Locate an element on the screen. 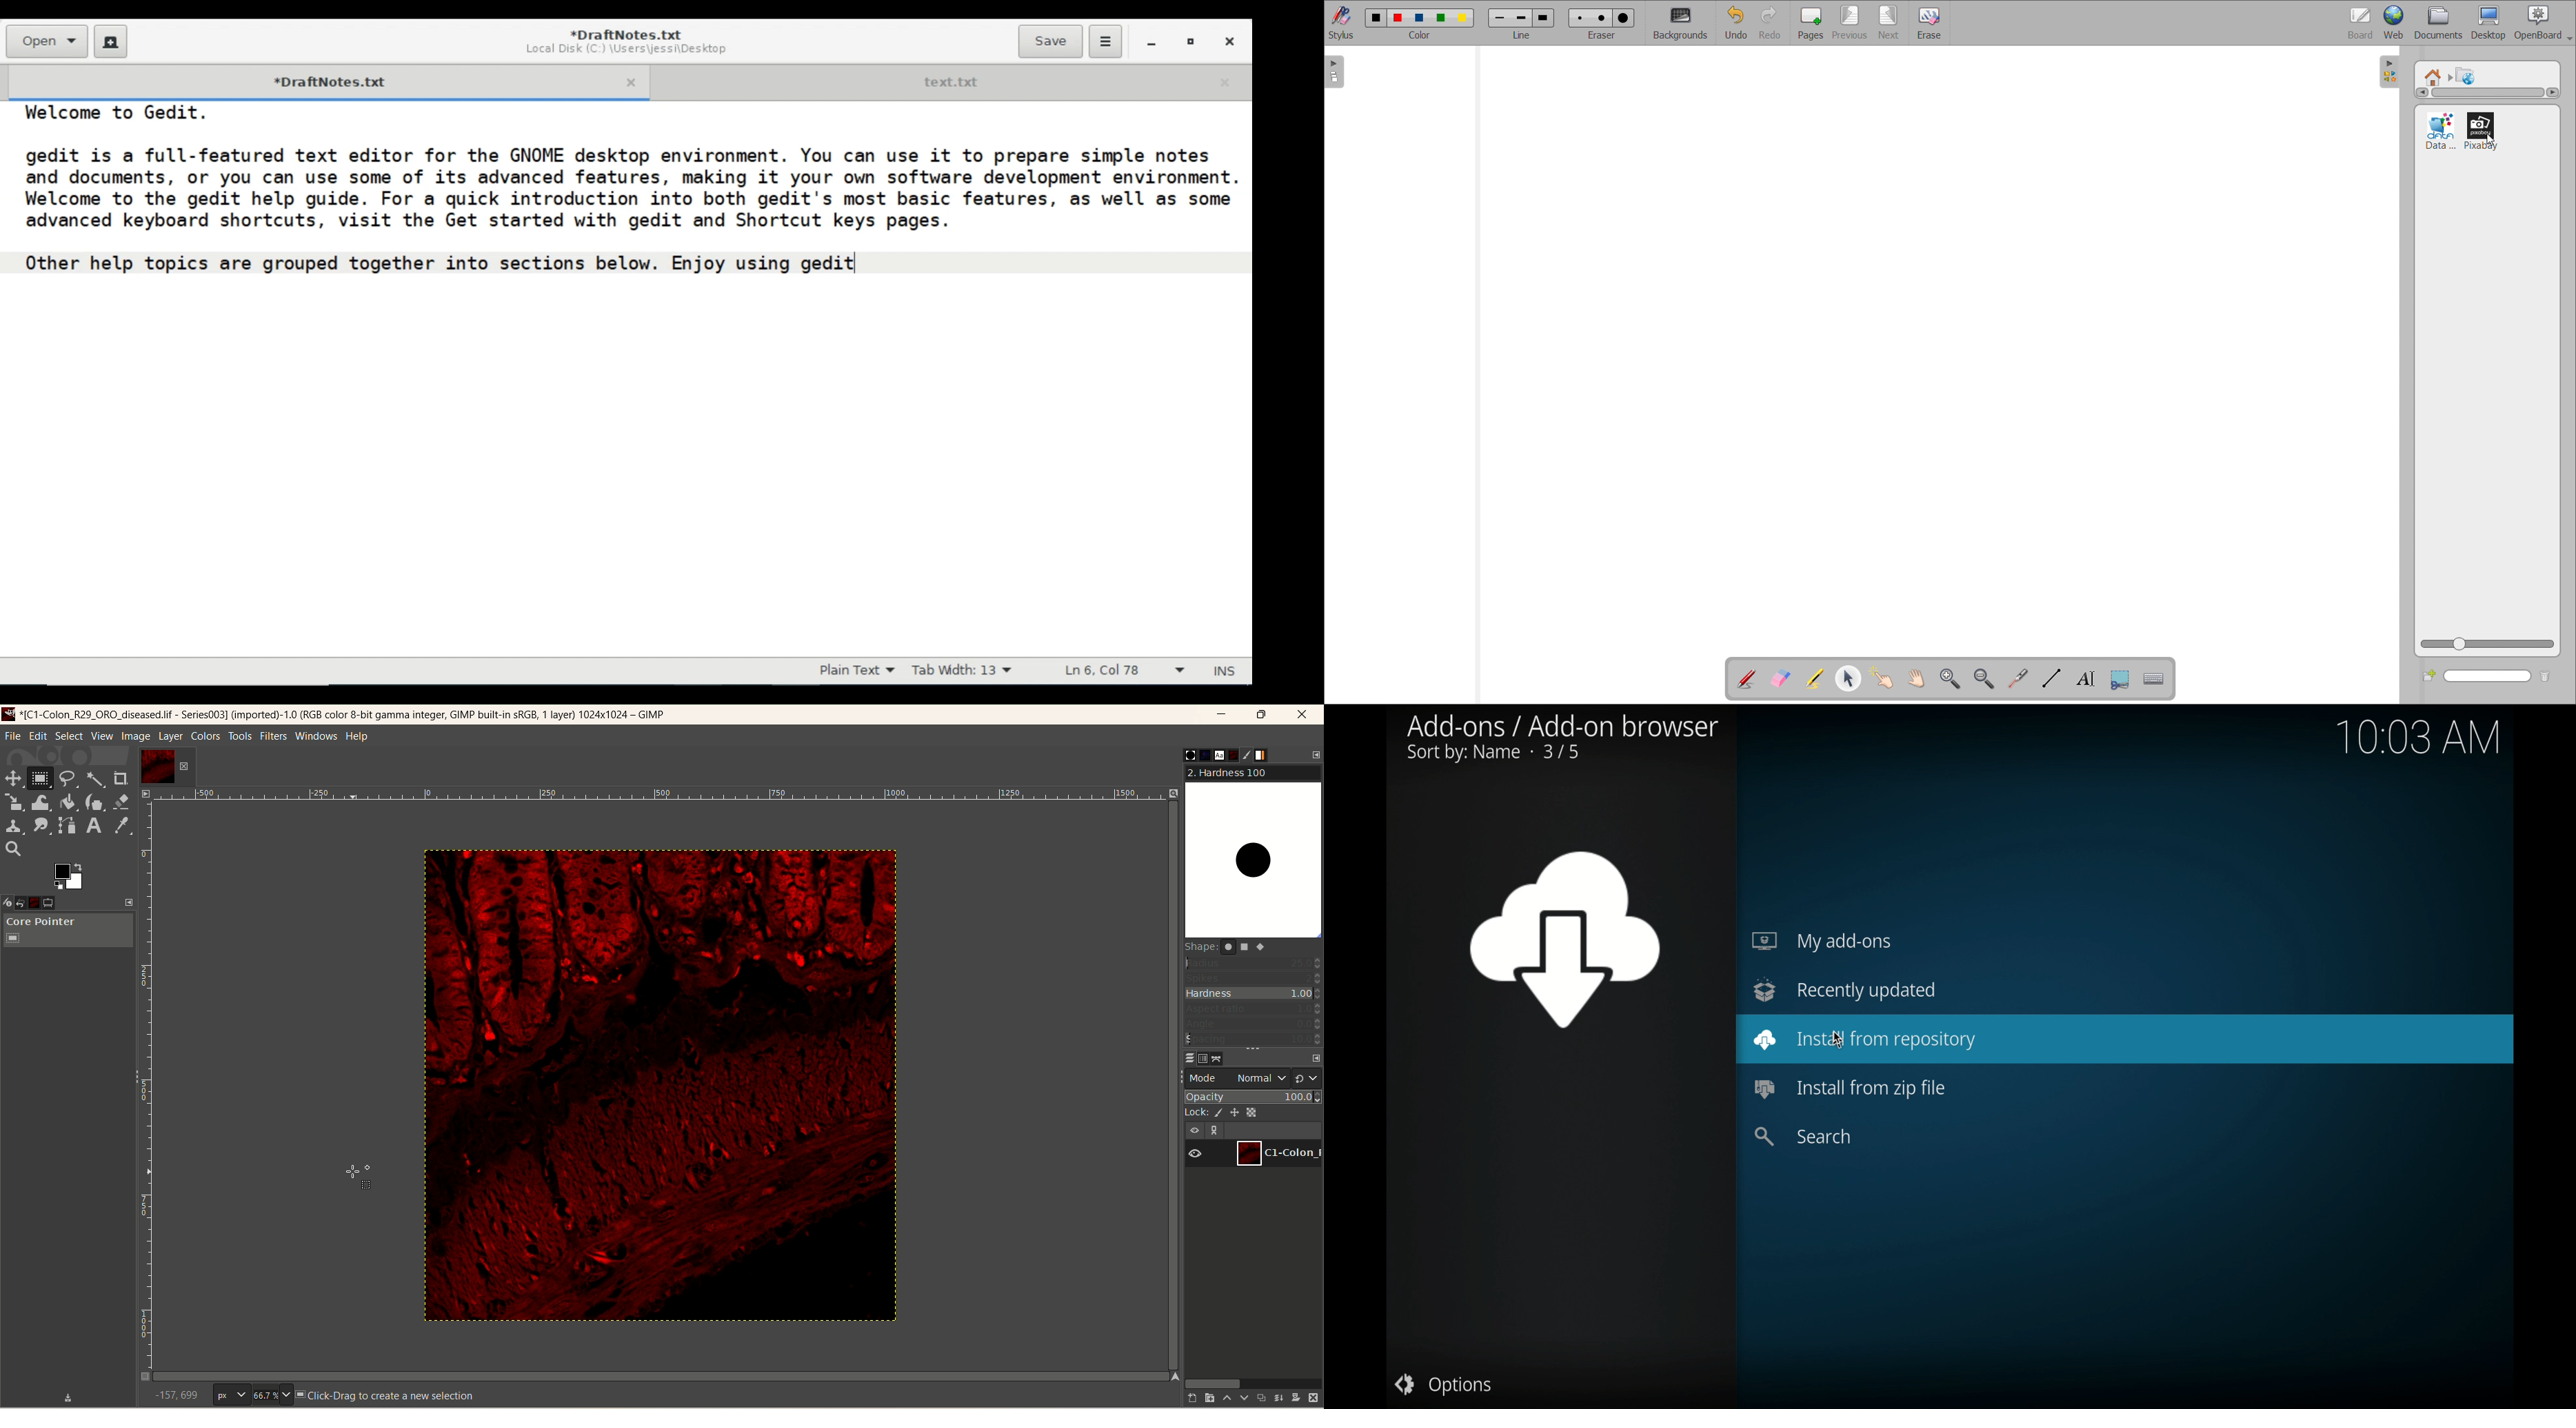 The width and height of the screenshot is (2576, 1428). Large eraser is located at coordinates (1626, 16).